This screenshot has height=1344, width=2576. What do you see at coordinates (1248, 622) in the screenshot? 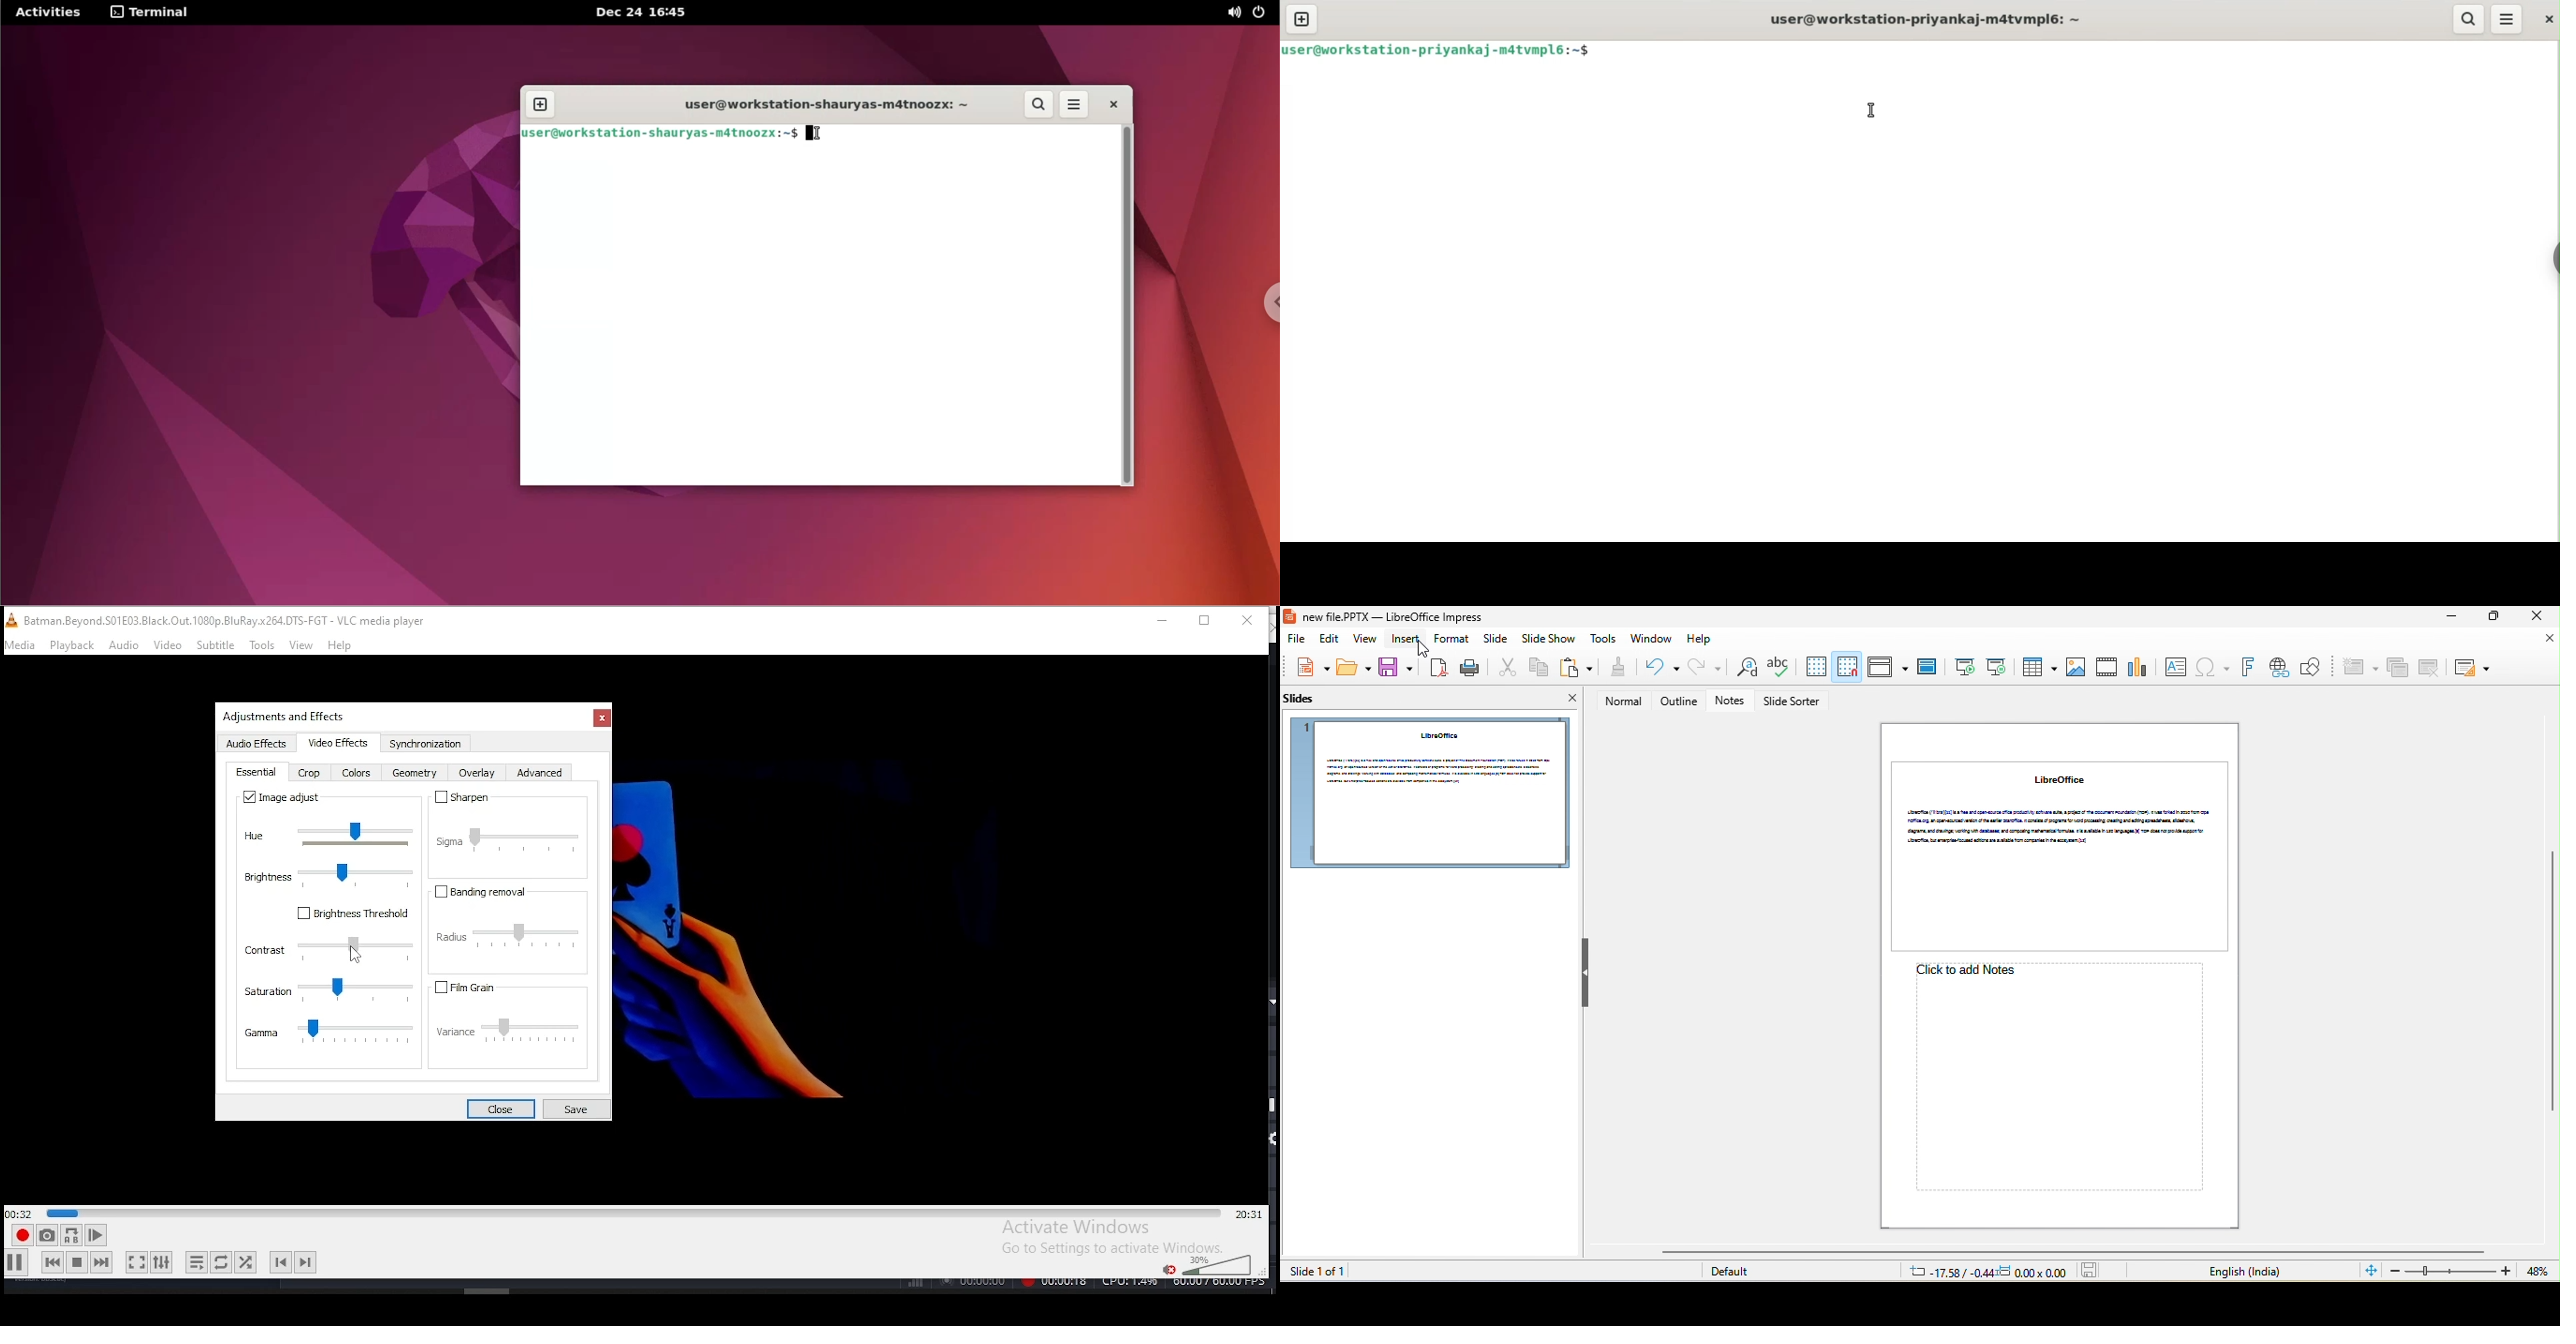
I see `close window` at bounding box center [1248, 622].